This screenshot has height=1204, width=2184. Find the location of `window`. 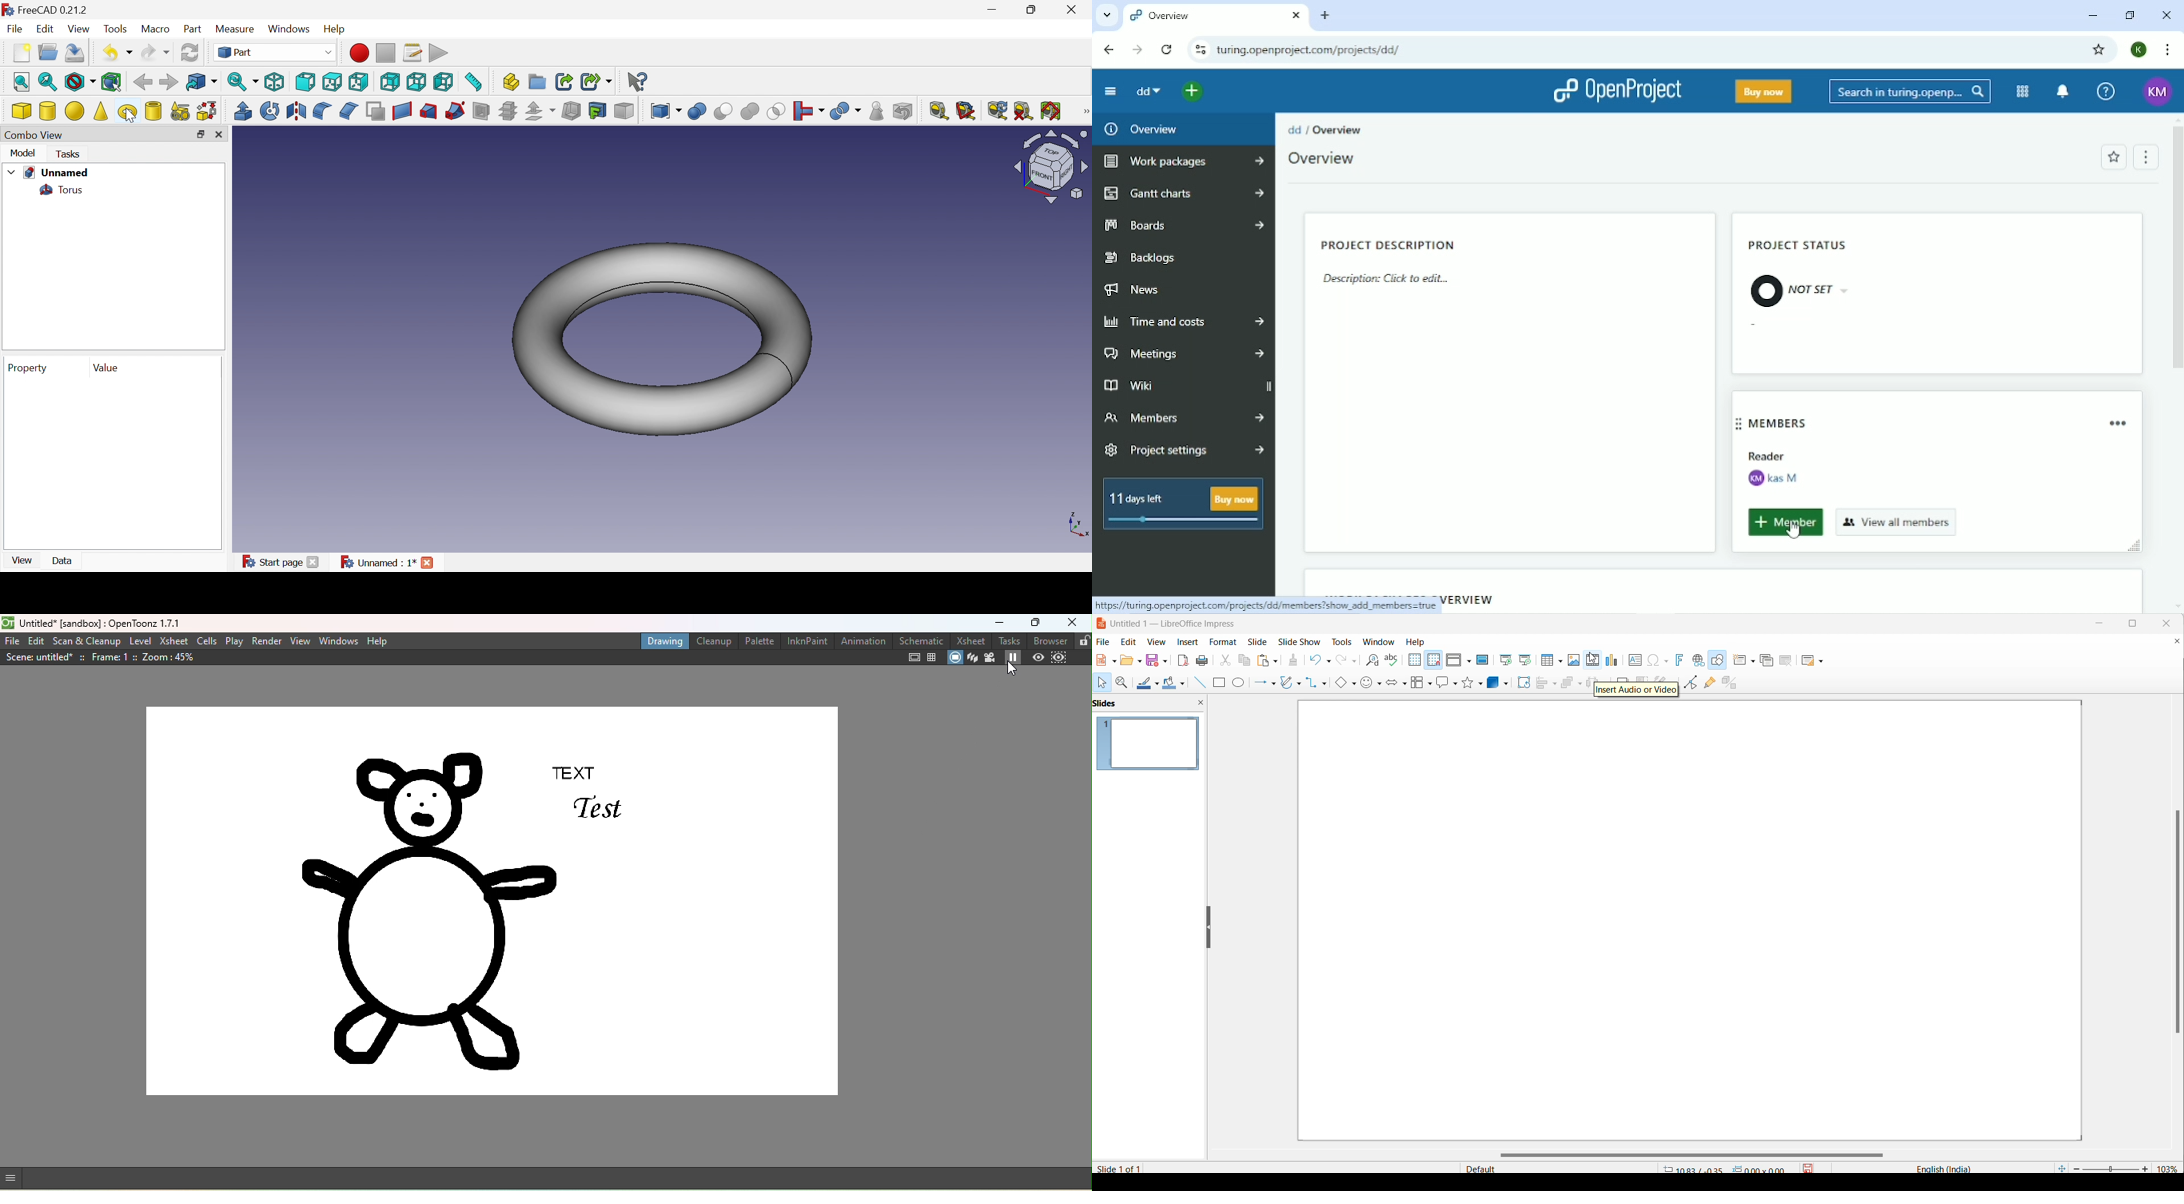

window is located at coordinates (1375, 640).